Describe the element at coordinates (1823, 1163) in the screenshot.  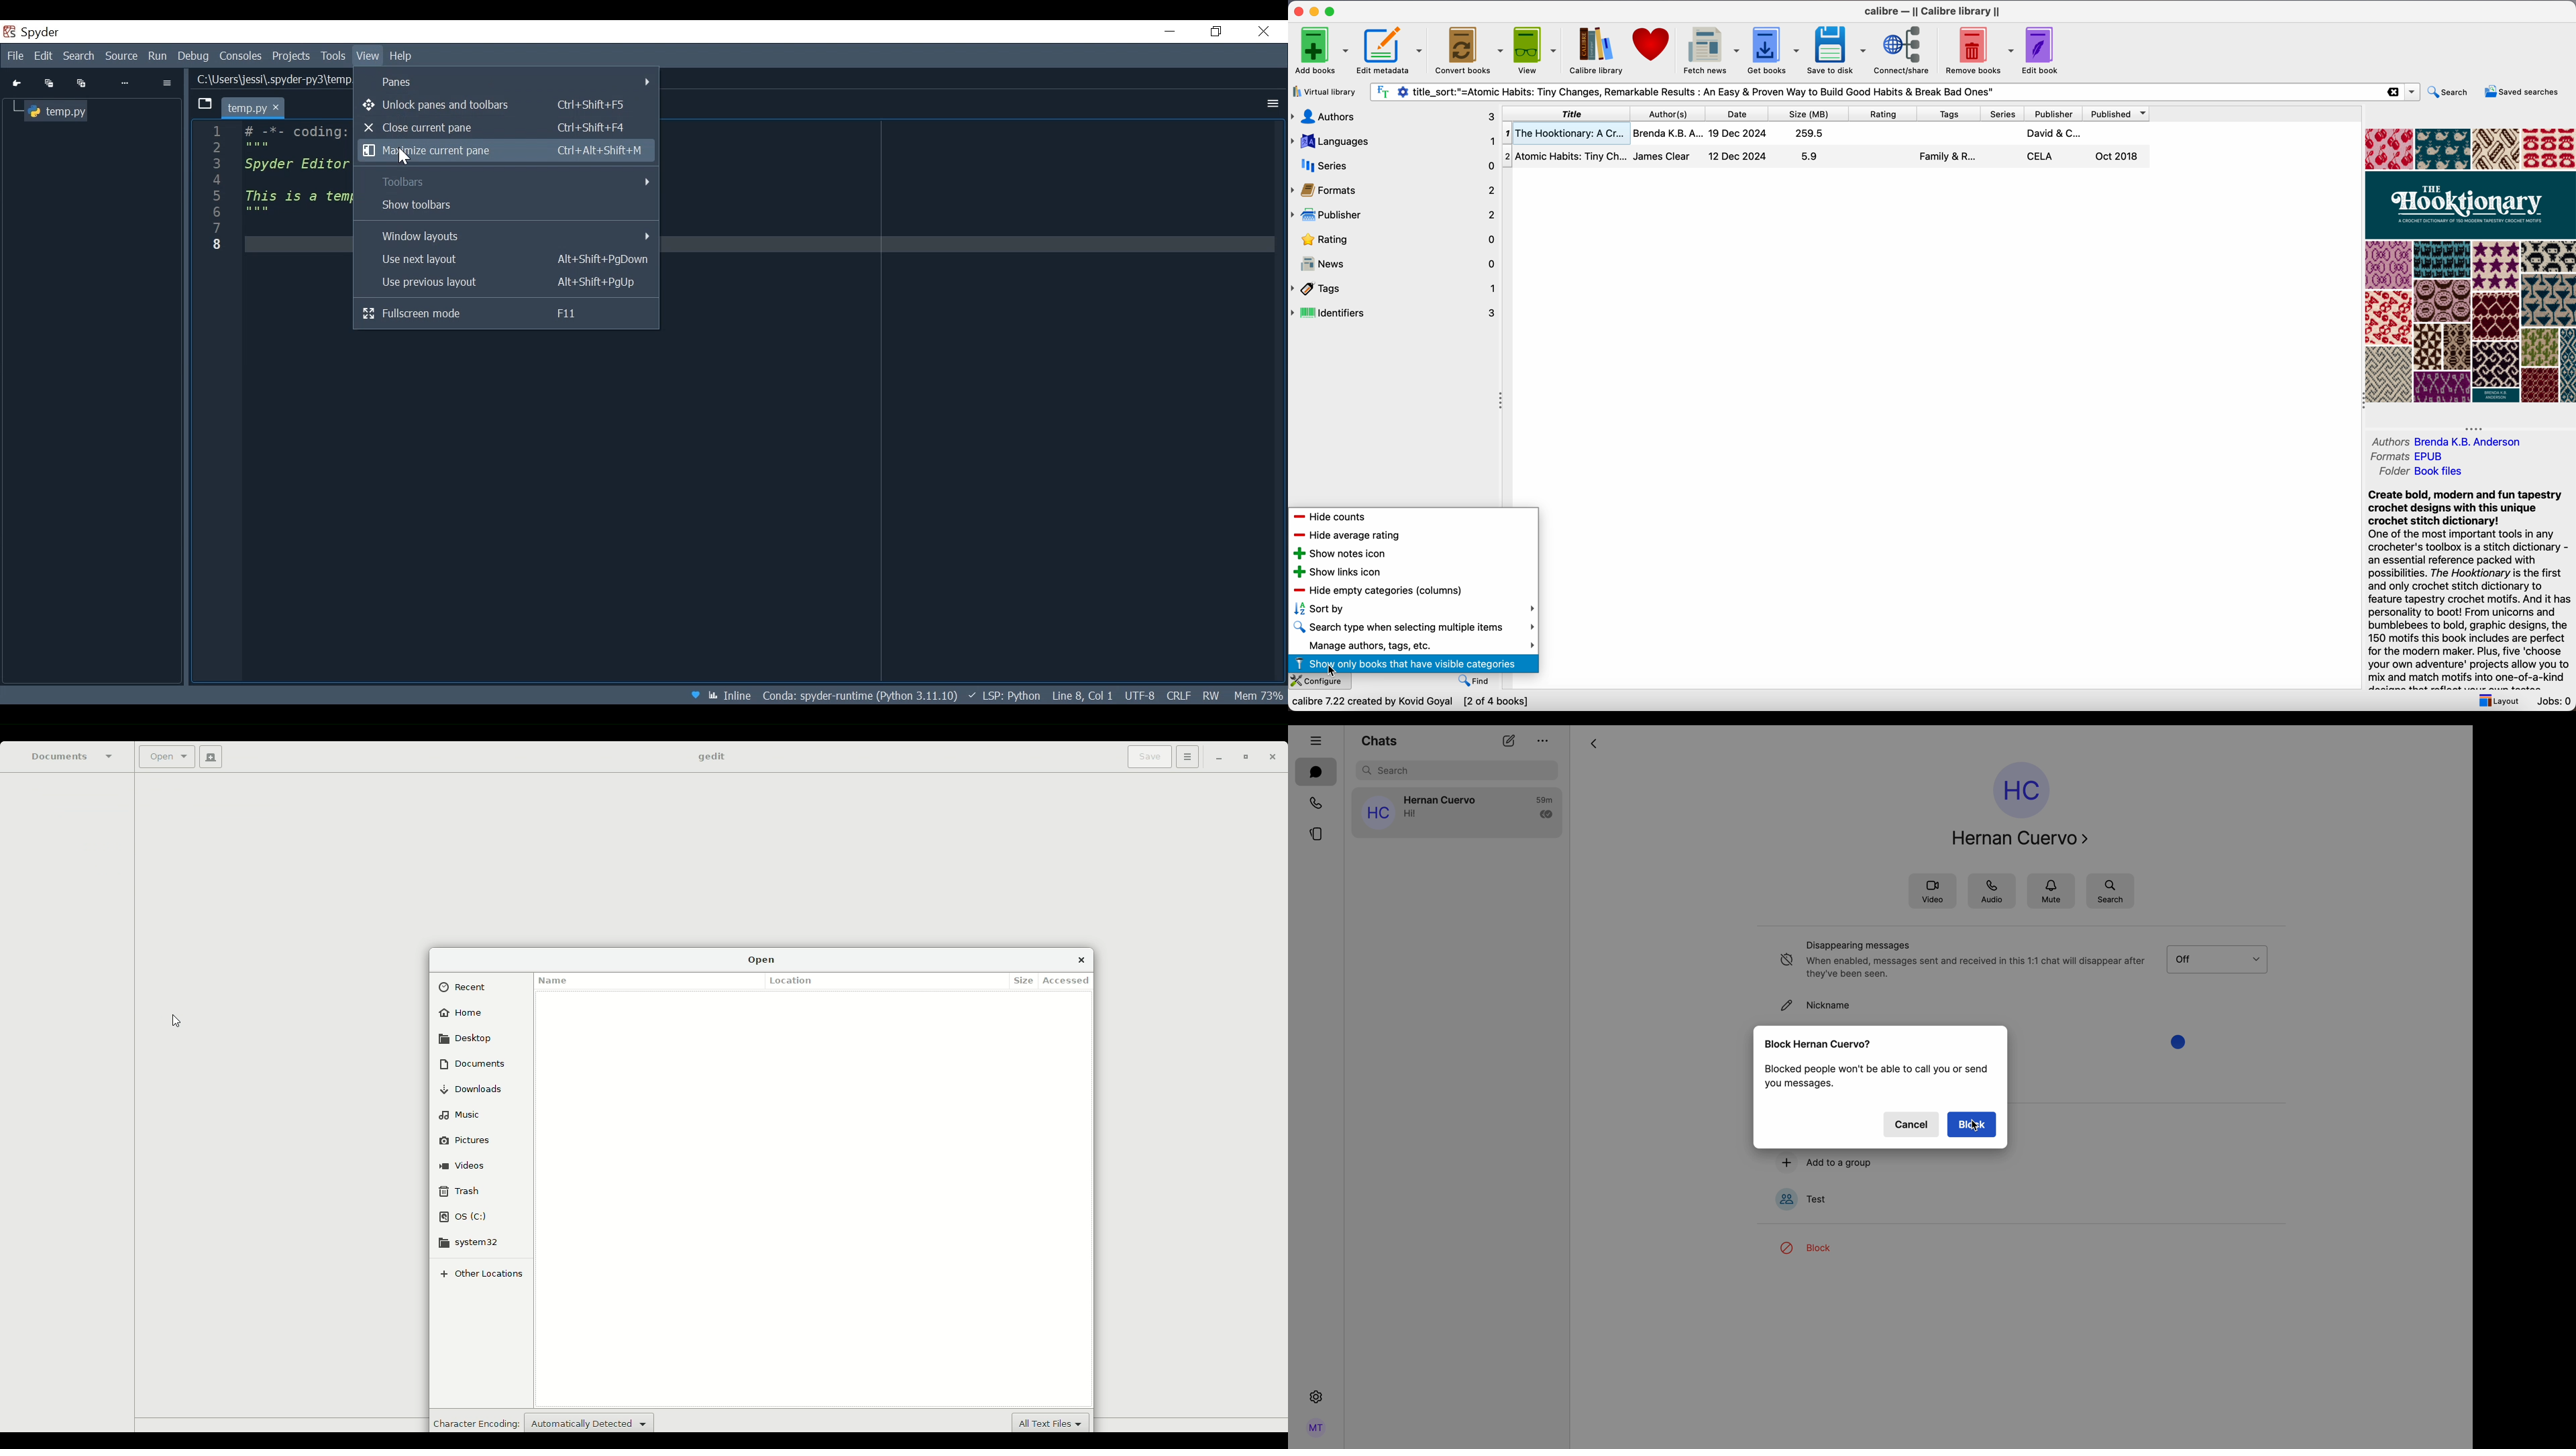
I see `add to a group` at that location.